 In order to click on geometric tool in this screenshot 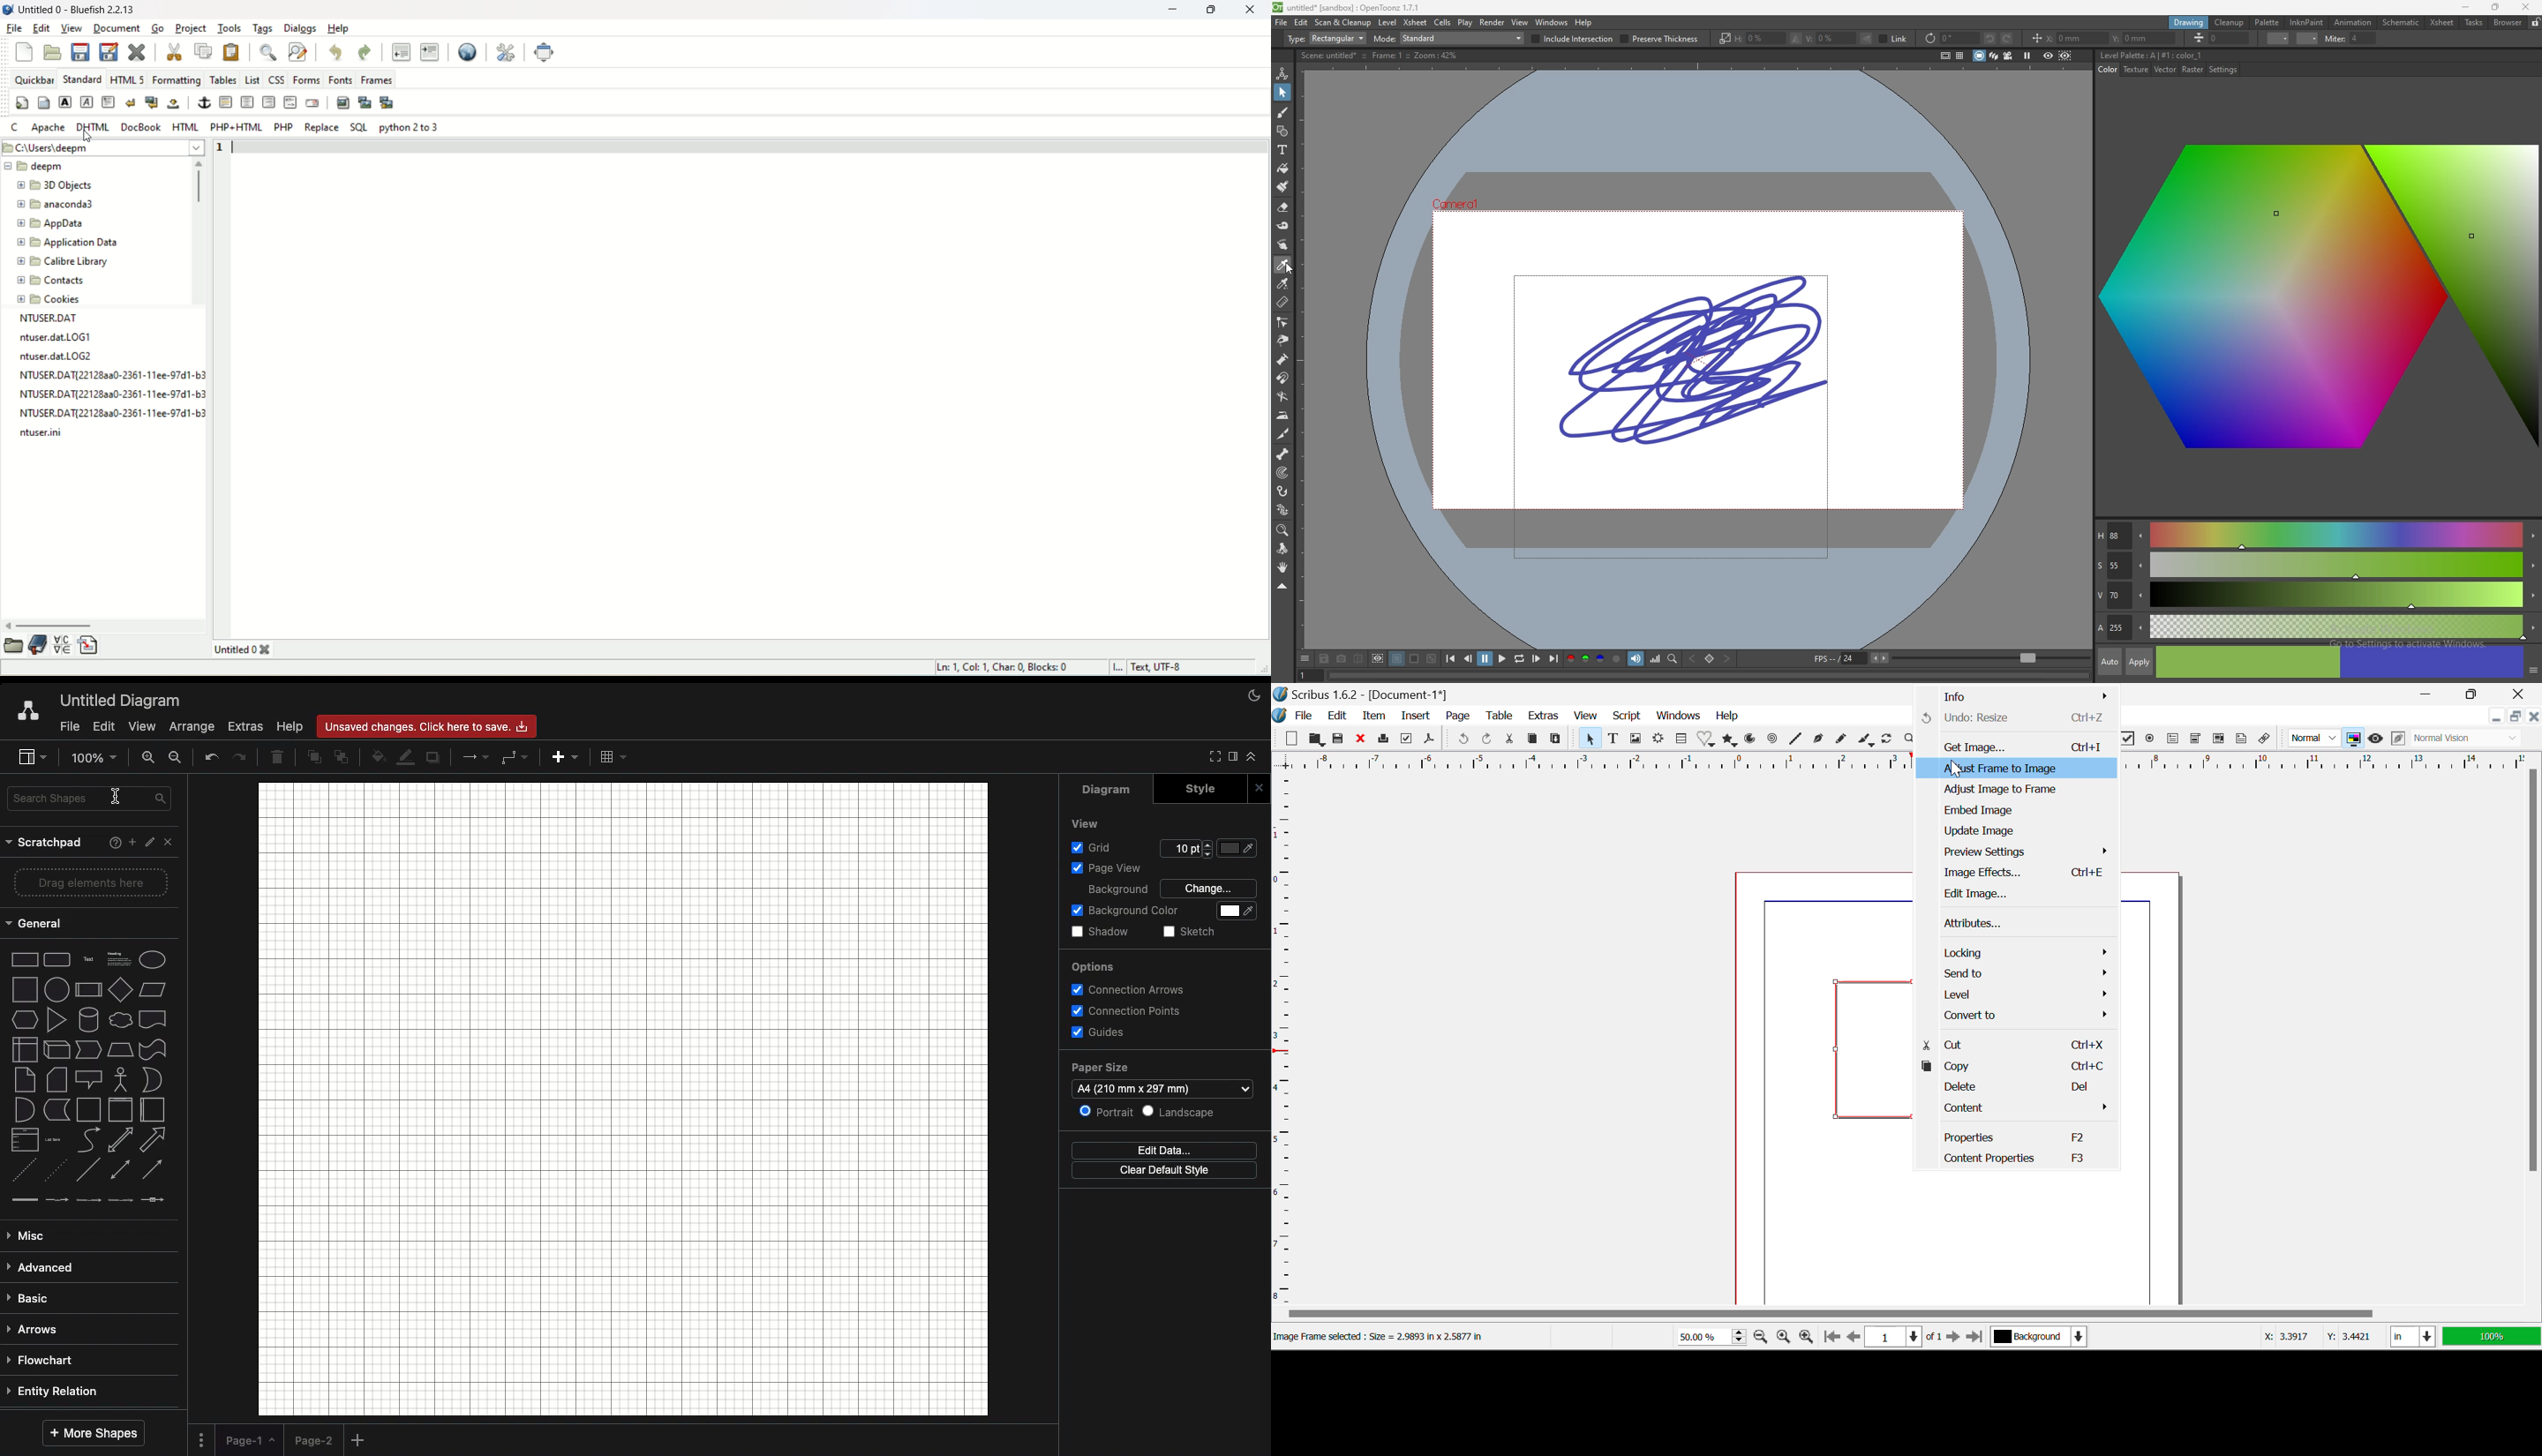, I will do `click(1282, 130)`.